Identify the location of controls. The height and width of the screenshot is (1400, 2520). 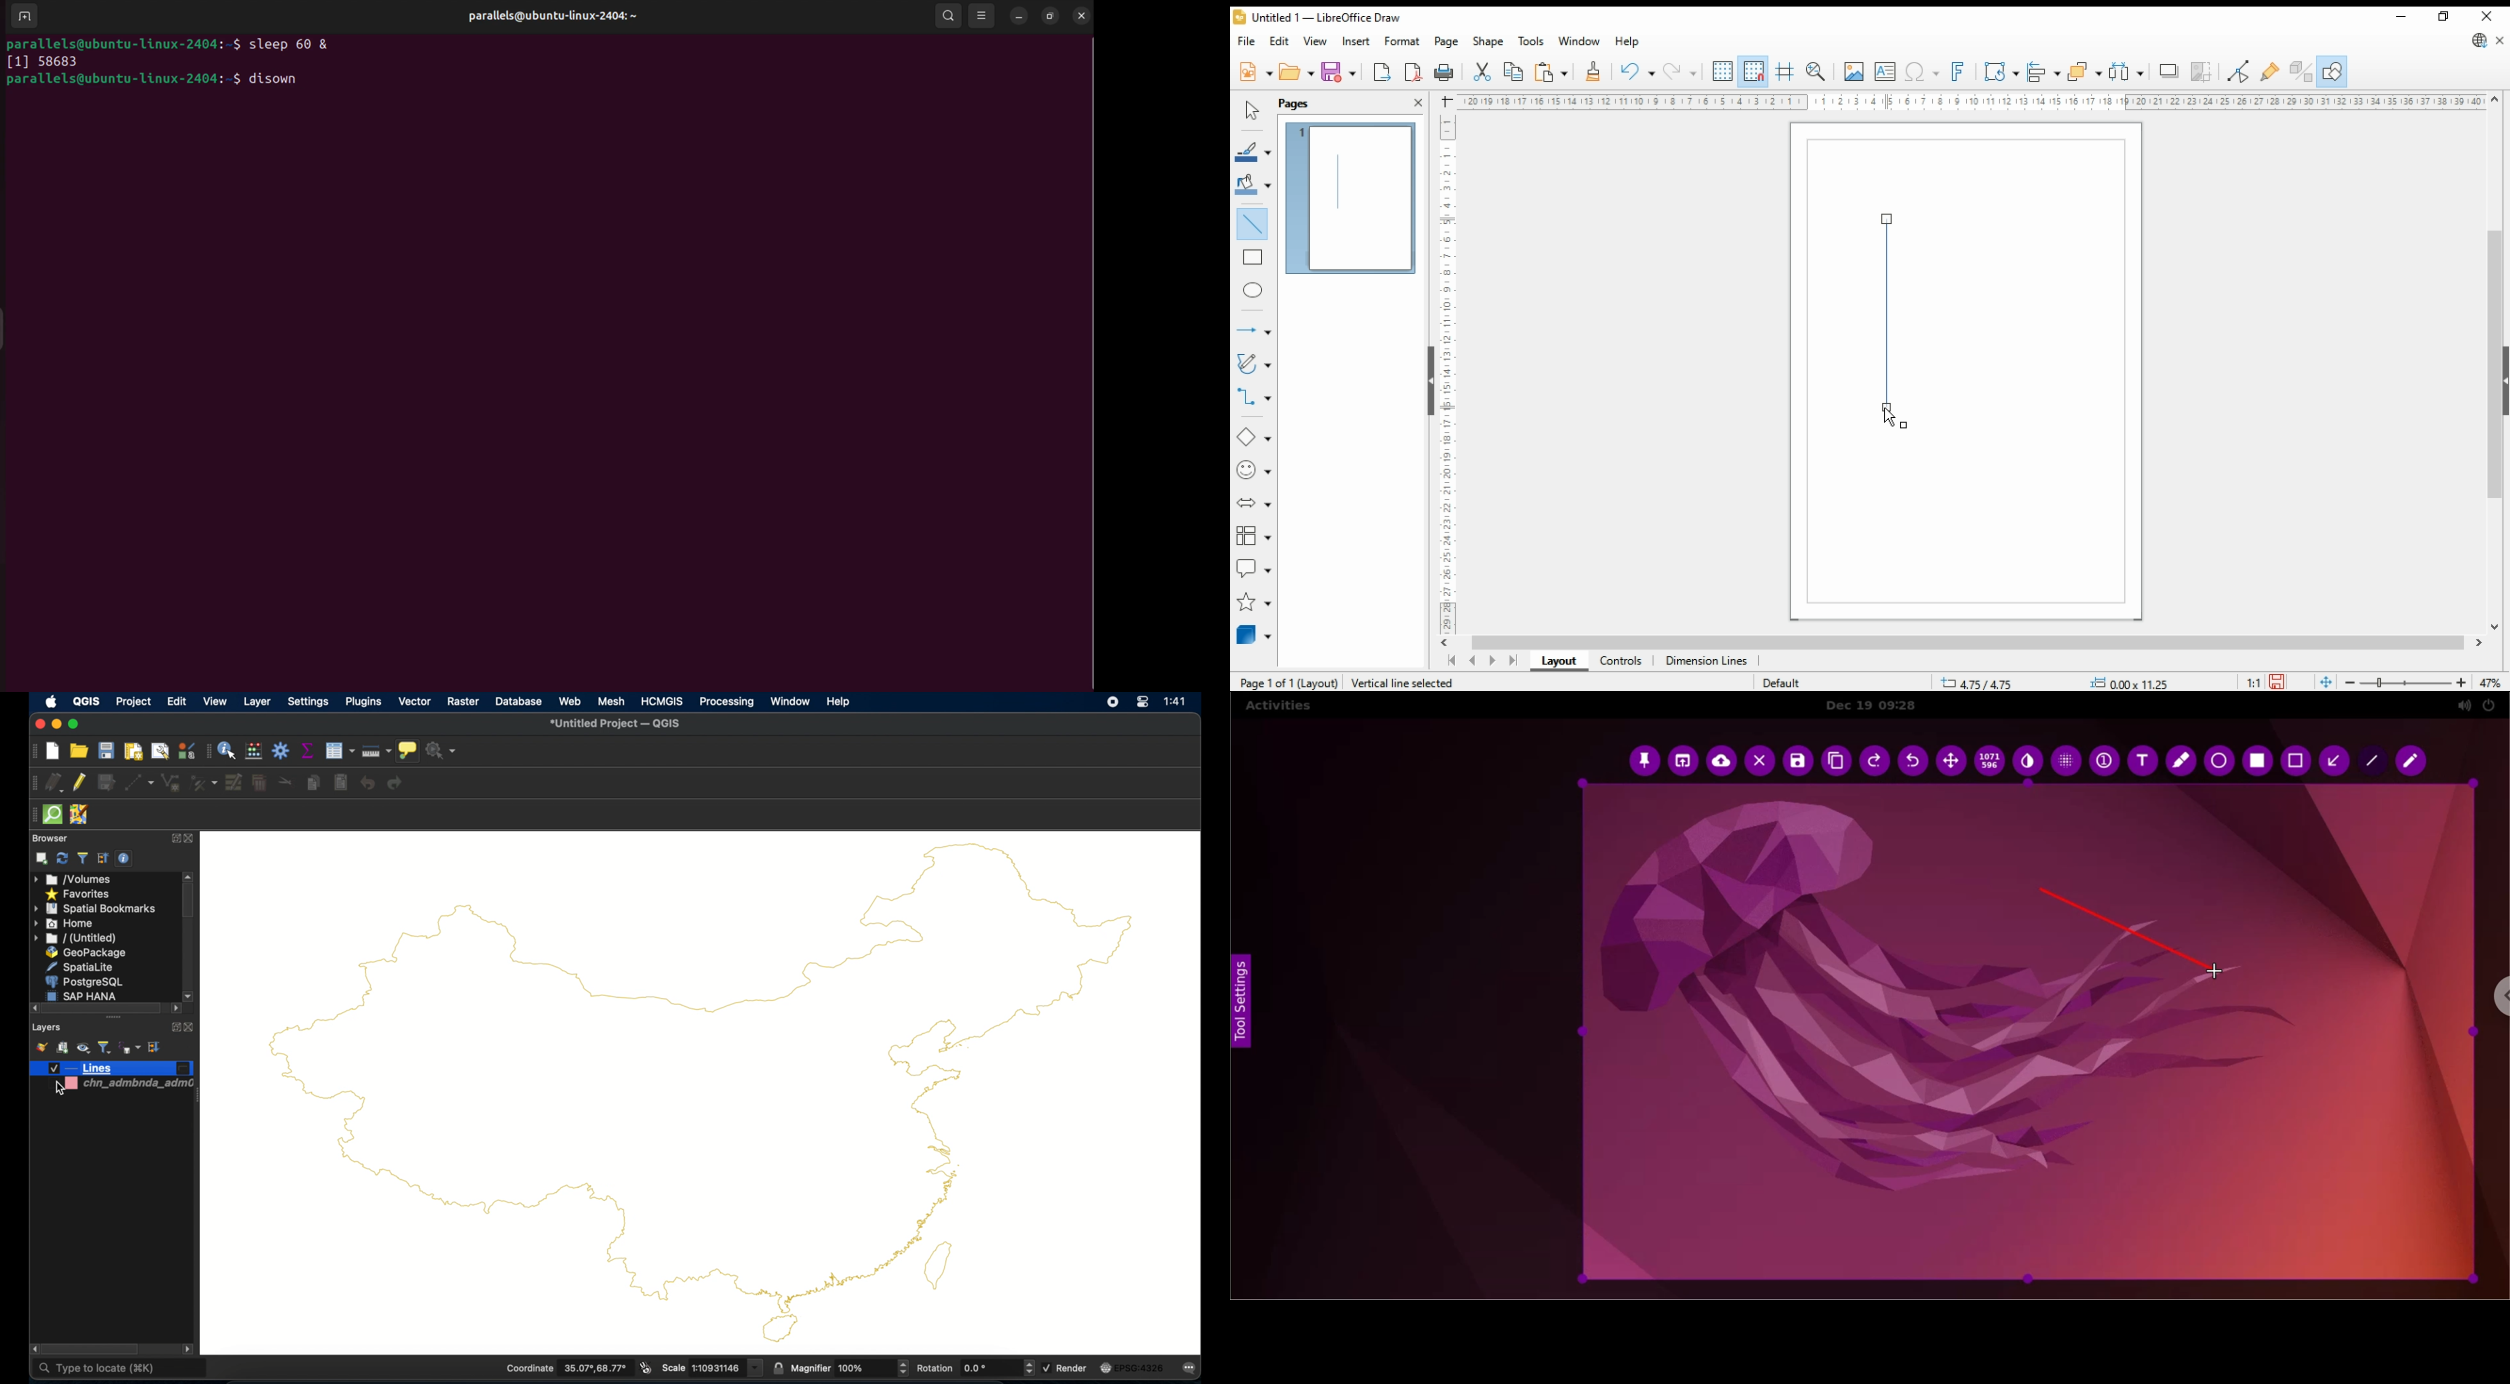
(1620, 662).